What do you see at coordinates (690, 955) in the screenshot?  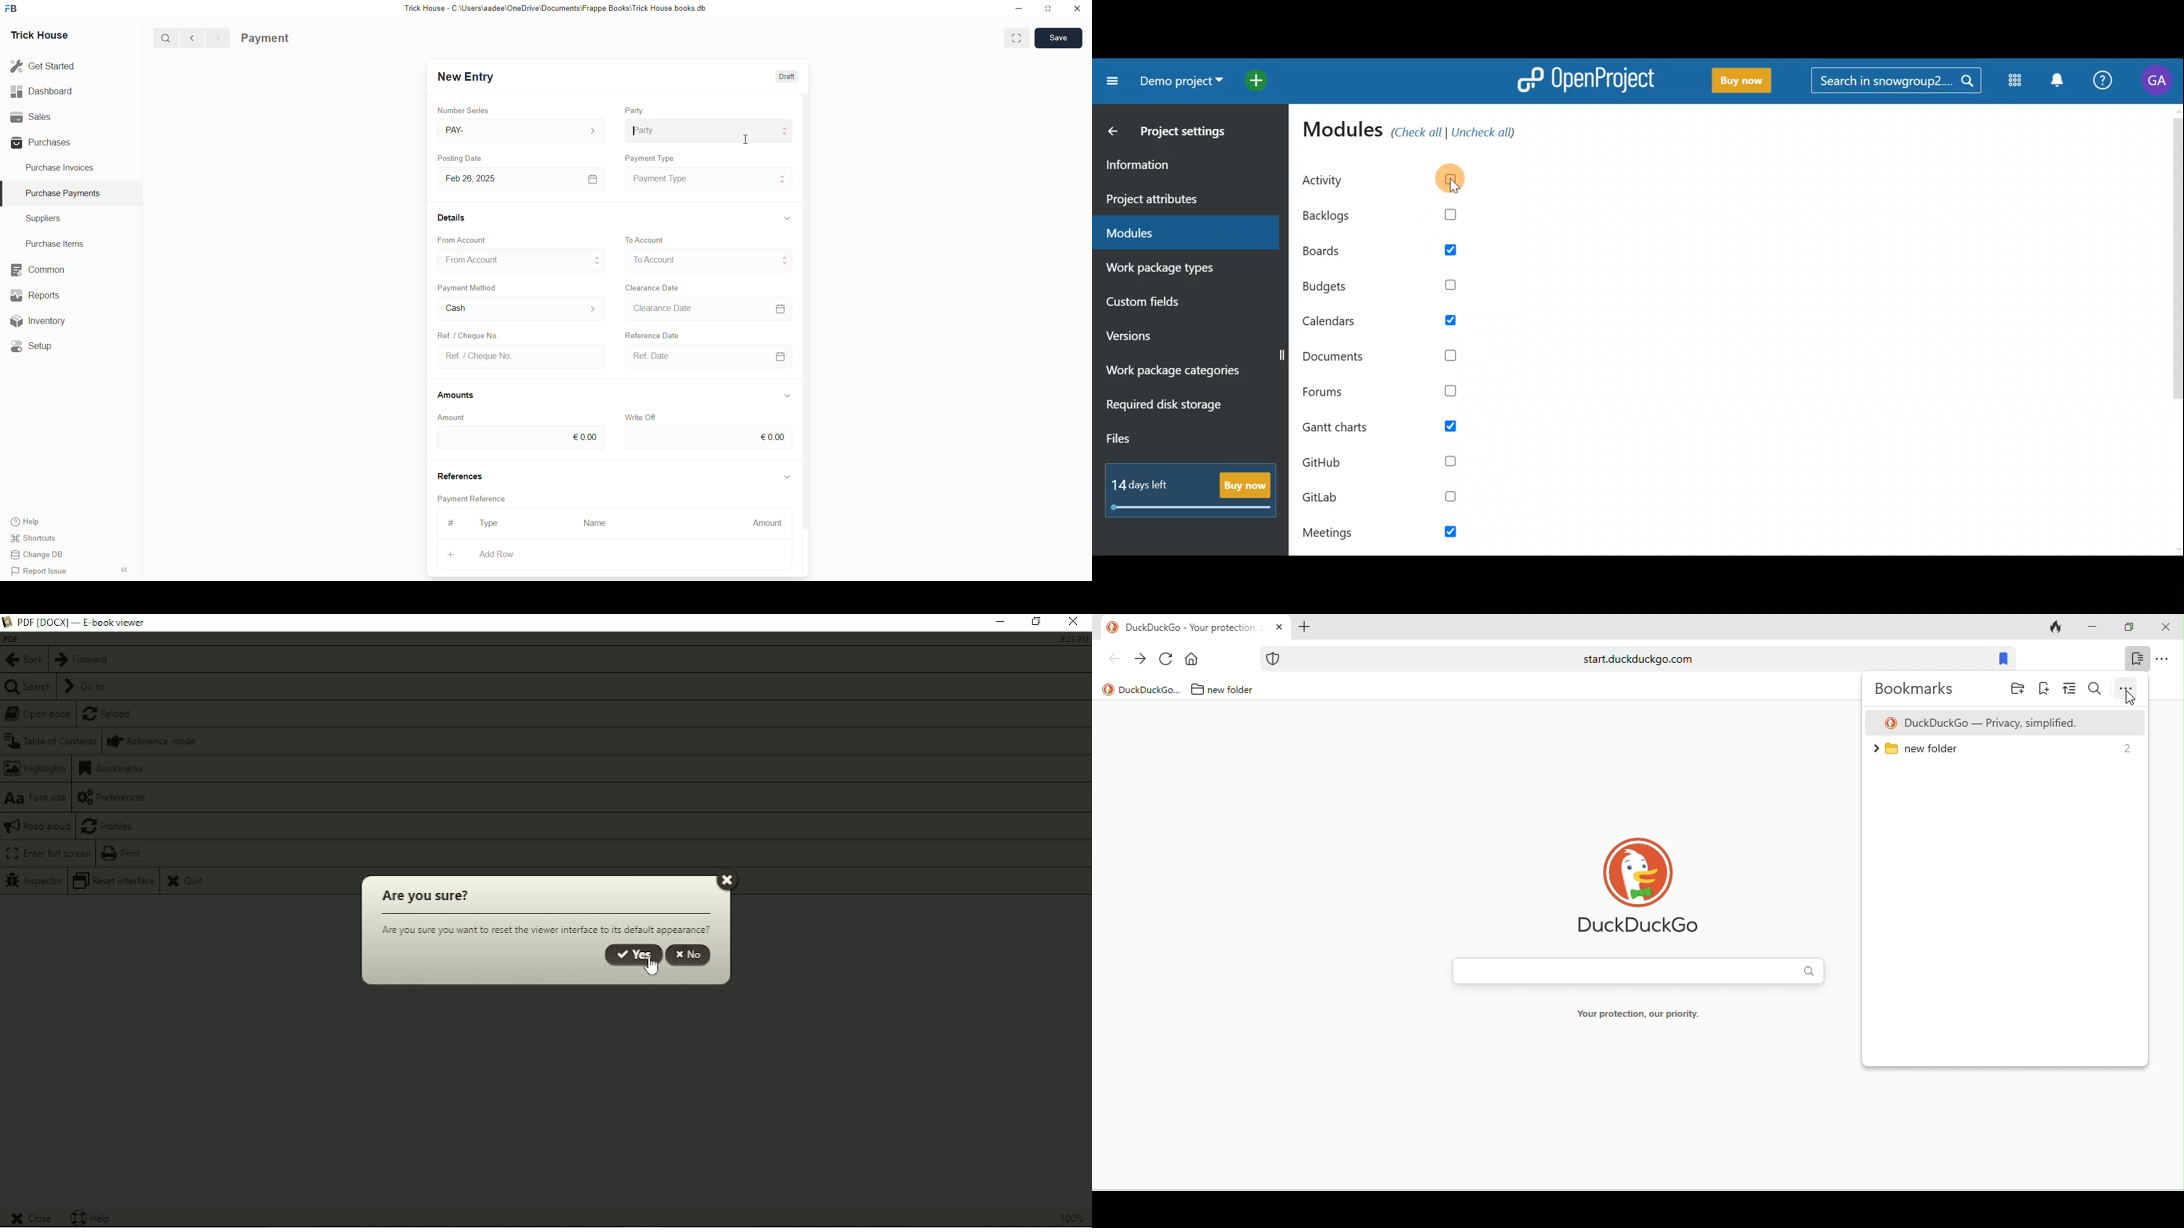 I see `No` at bounding box center [690, 955].